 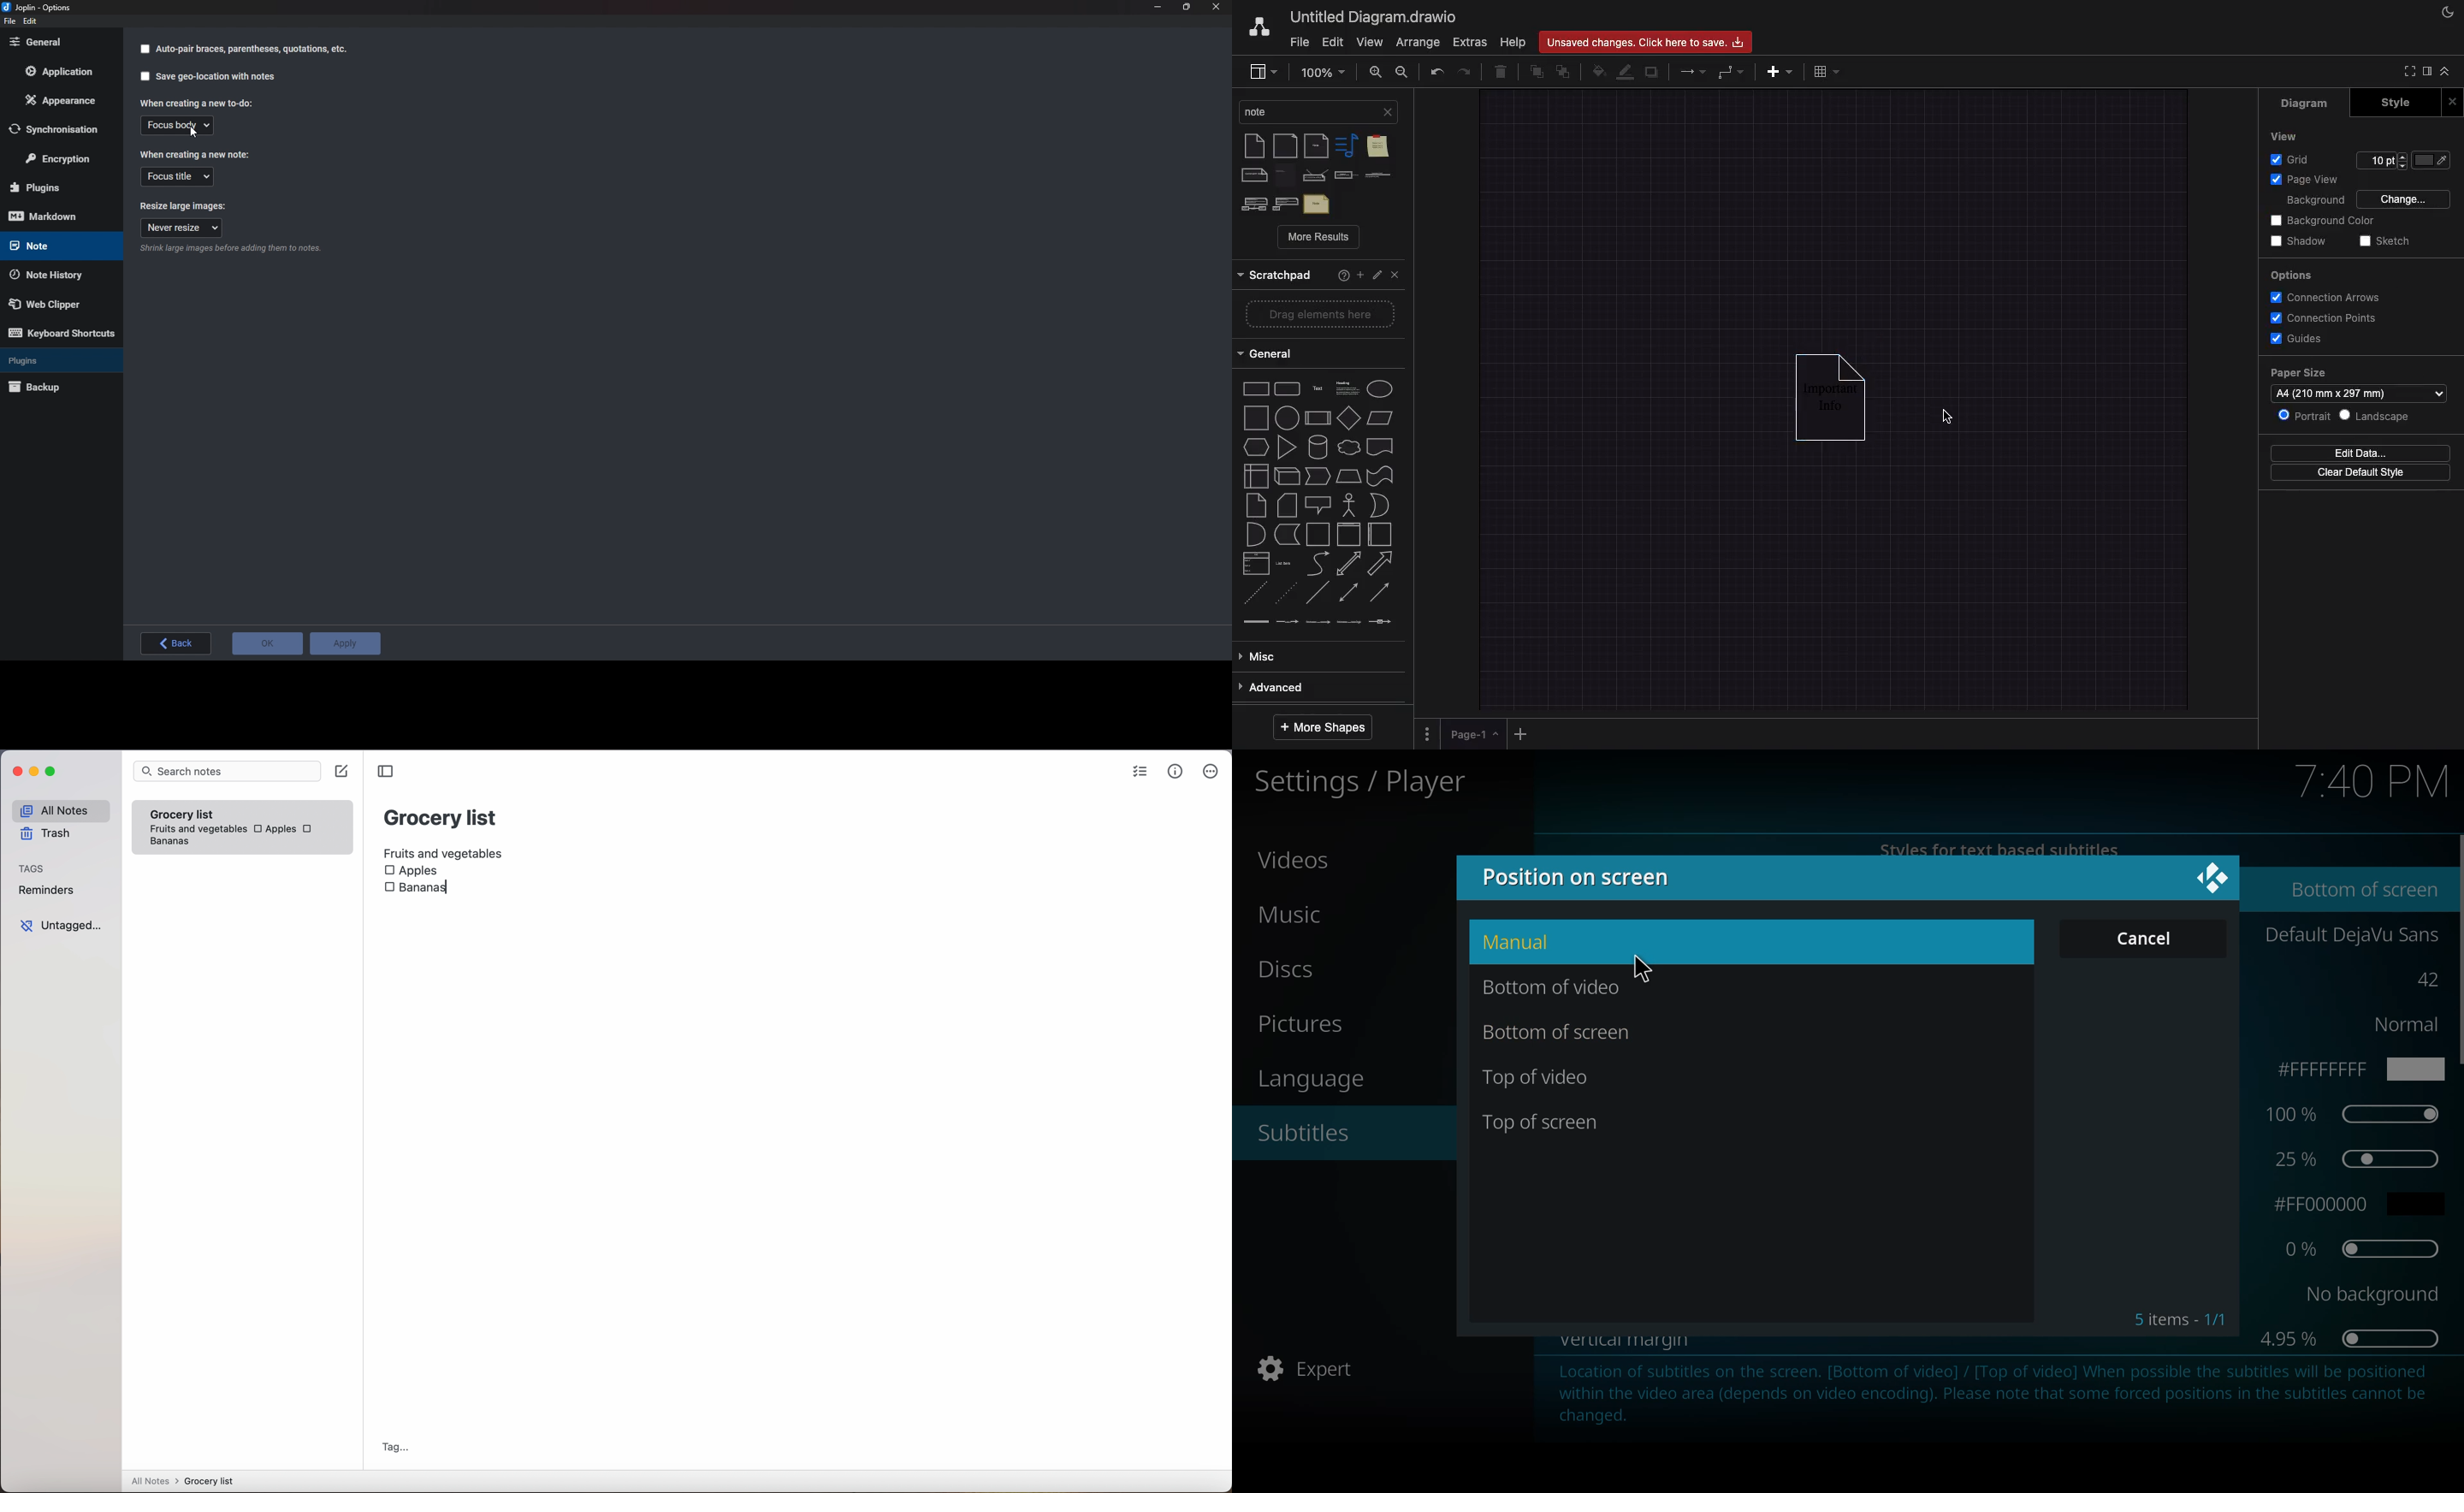 What do you see at coordinates (1322, 71) in the screenshot?
I see `Zoom` at bounding box center [1322, 71].